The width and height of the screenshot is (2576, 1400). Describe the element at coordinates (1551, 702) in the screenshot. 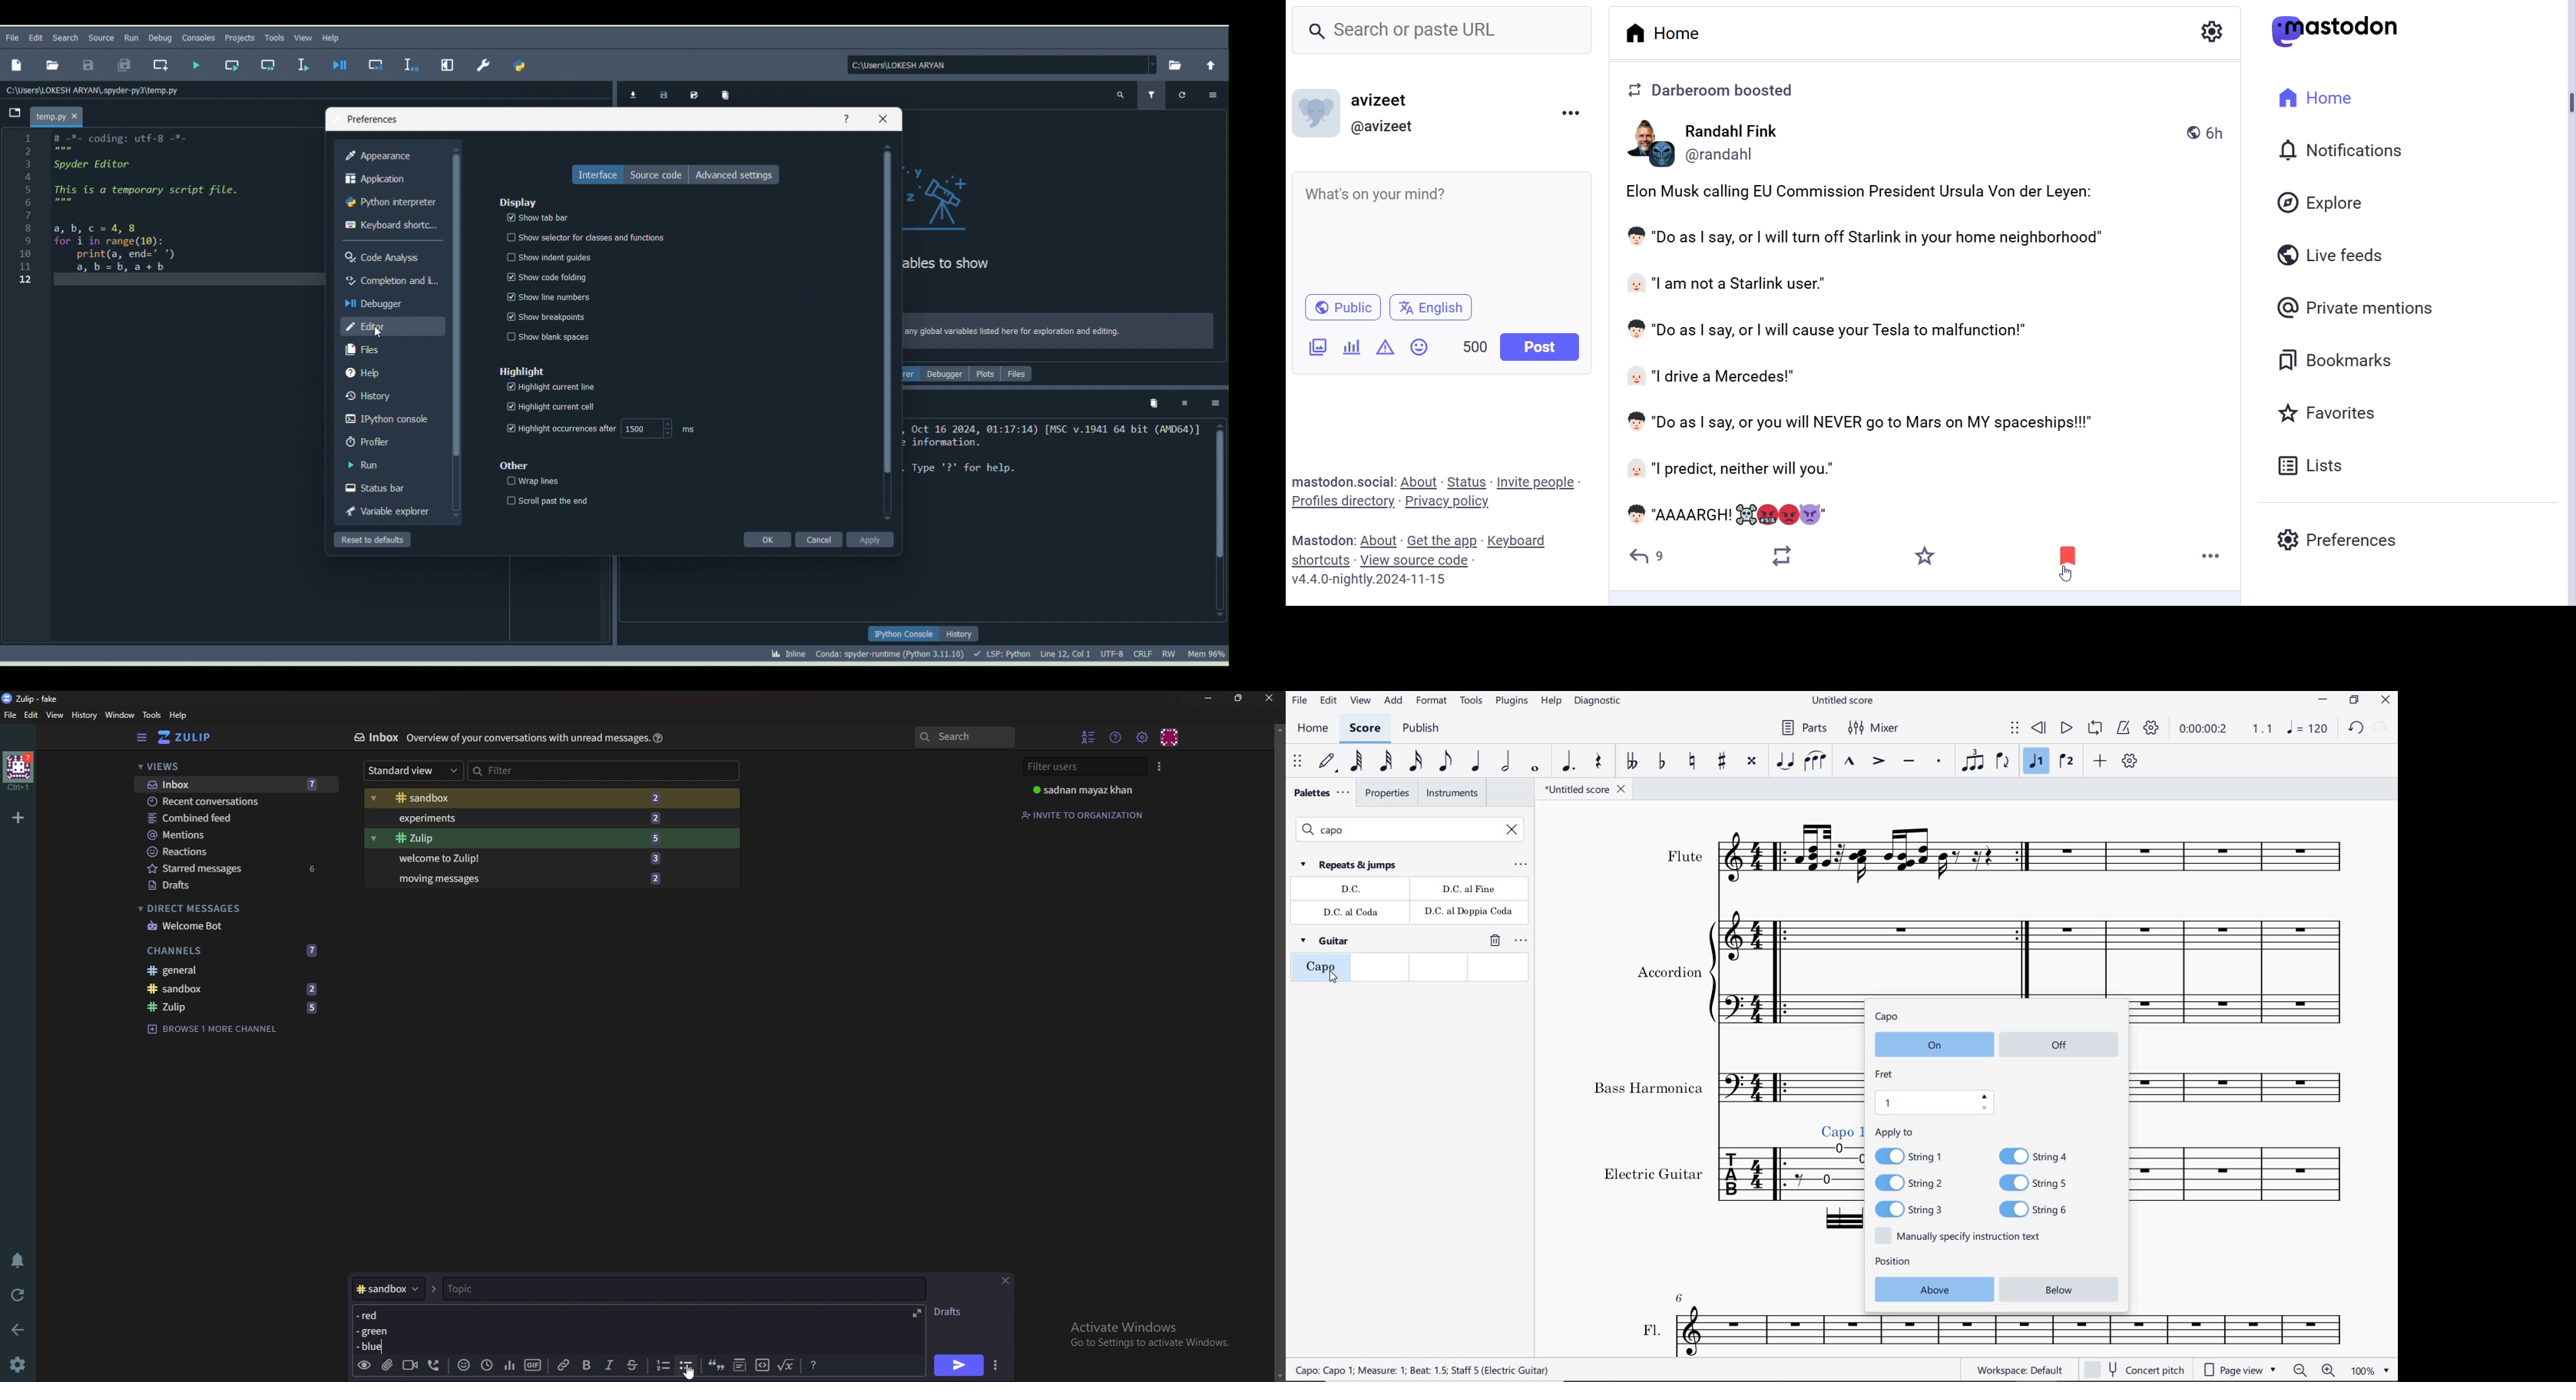

I see `help` at that location.